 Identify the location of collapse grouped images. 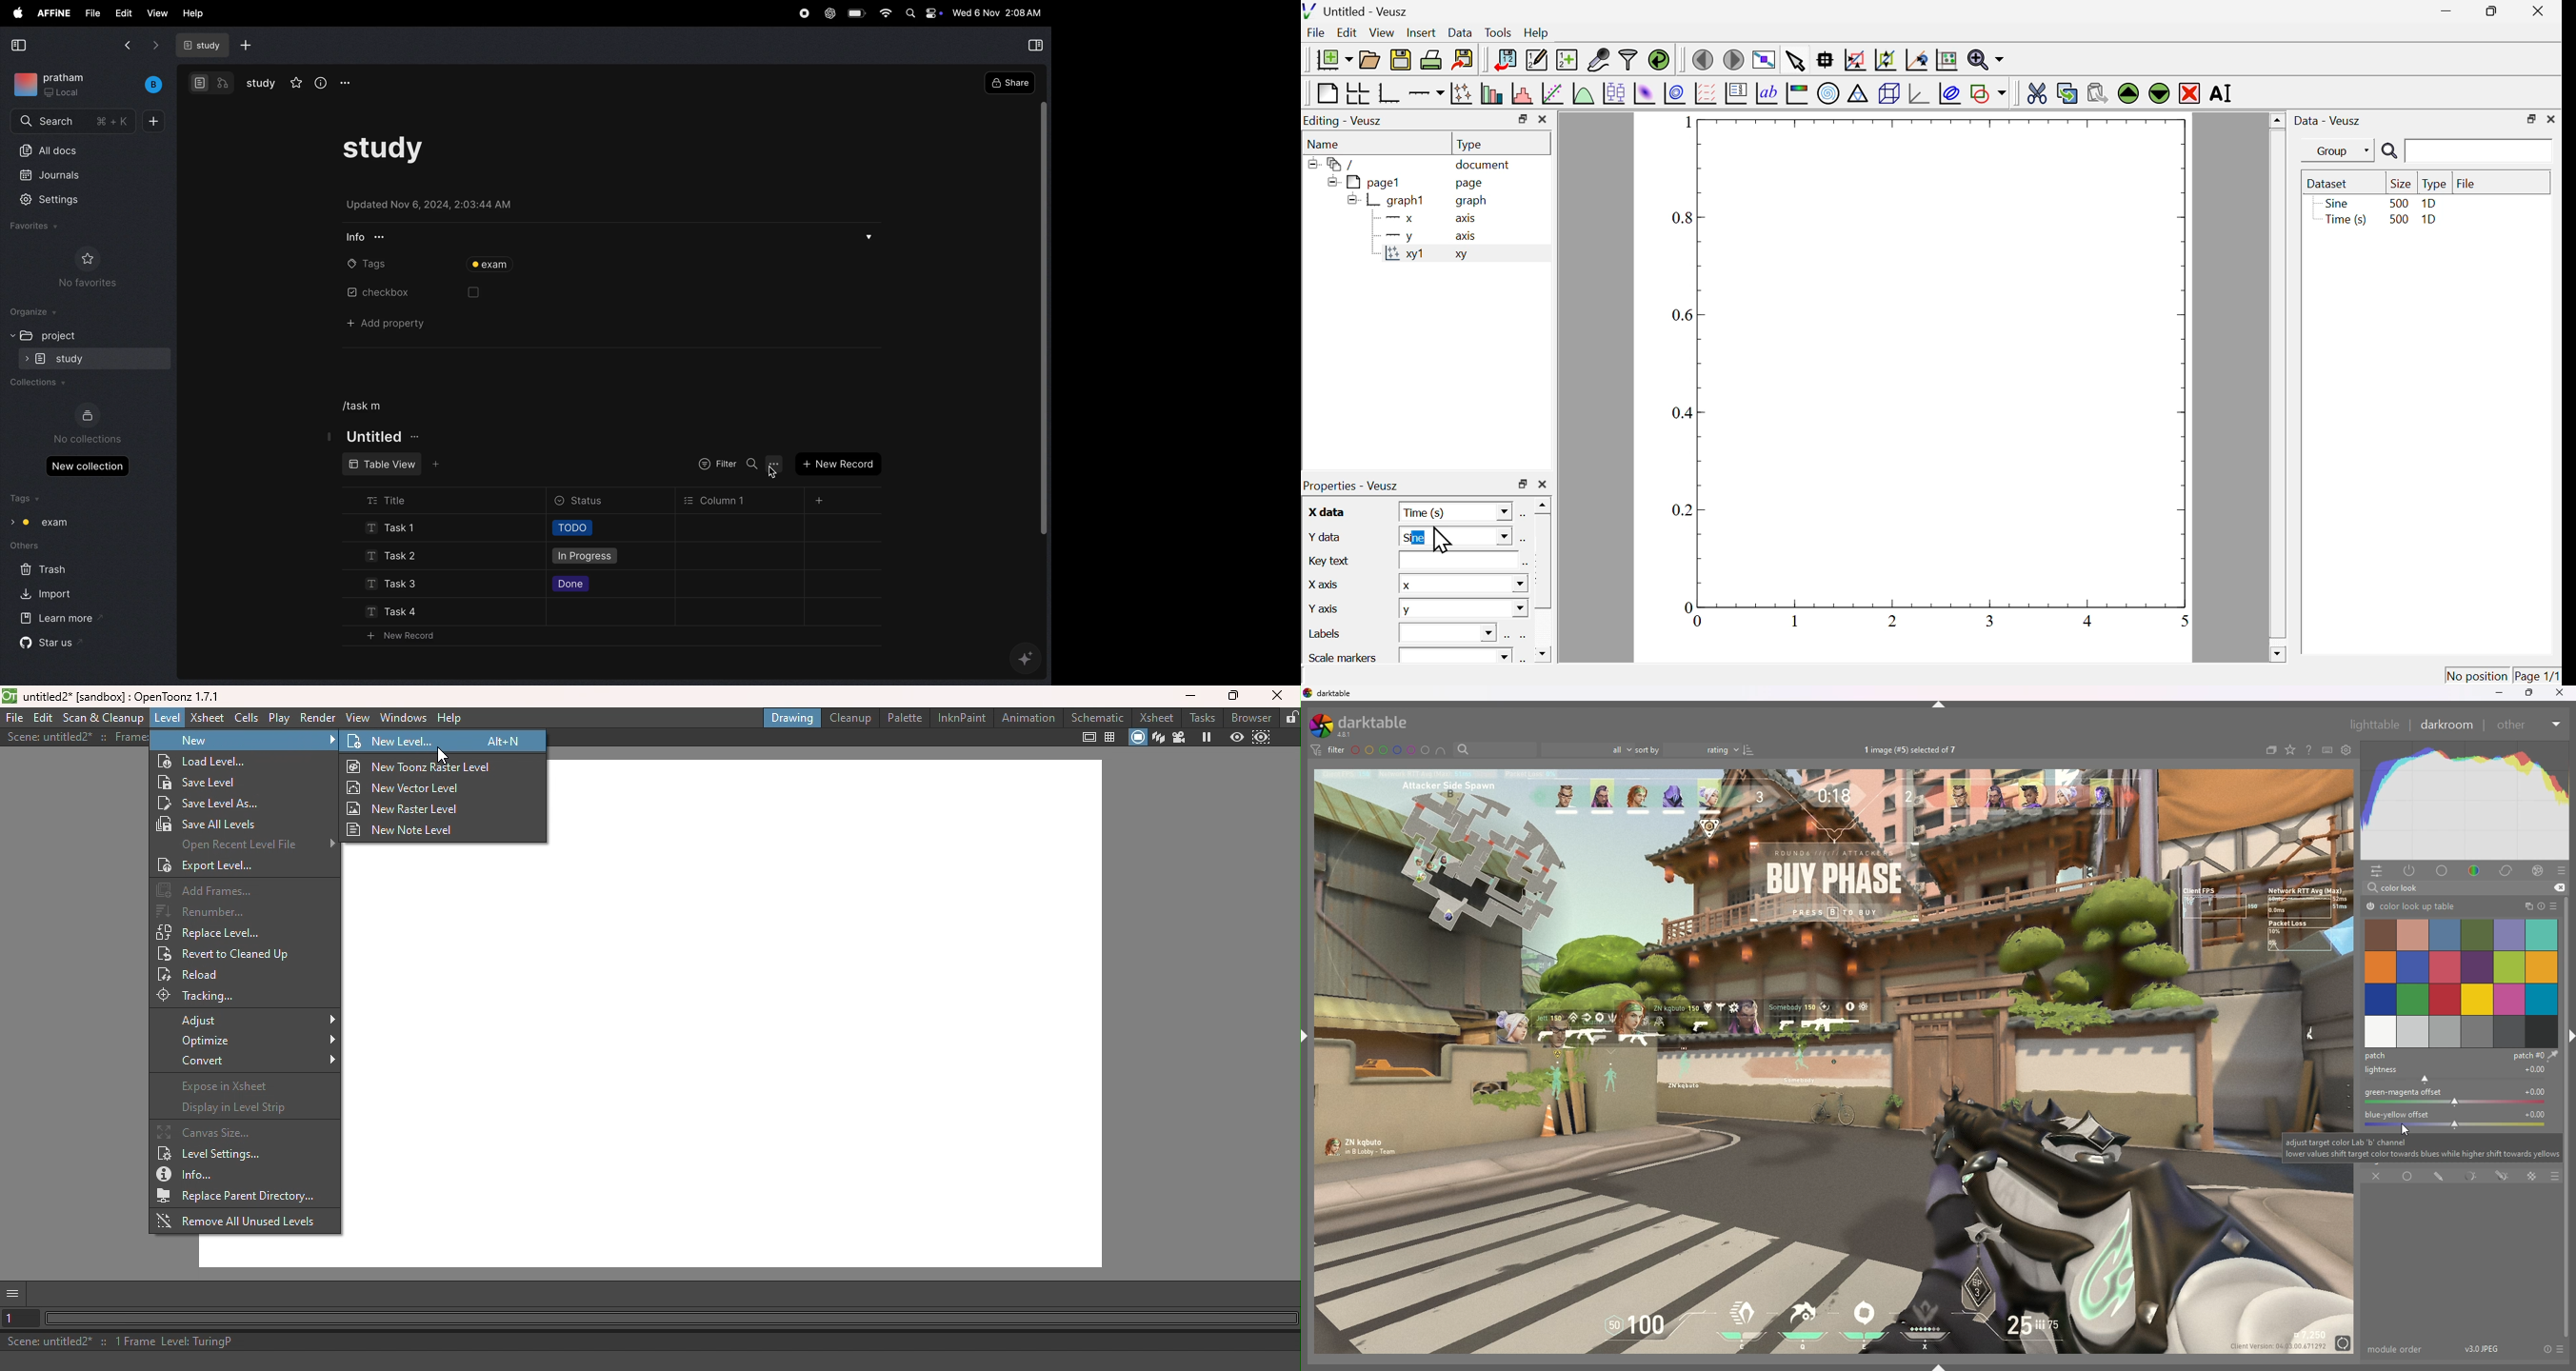
(2271, 749).